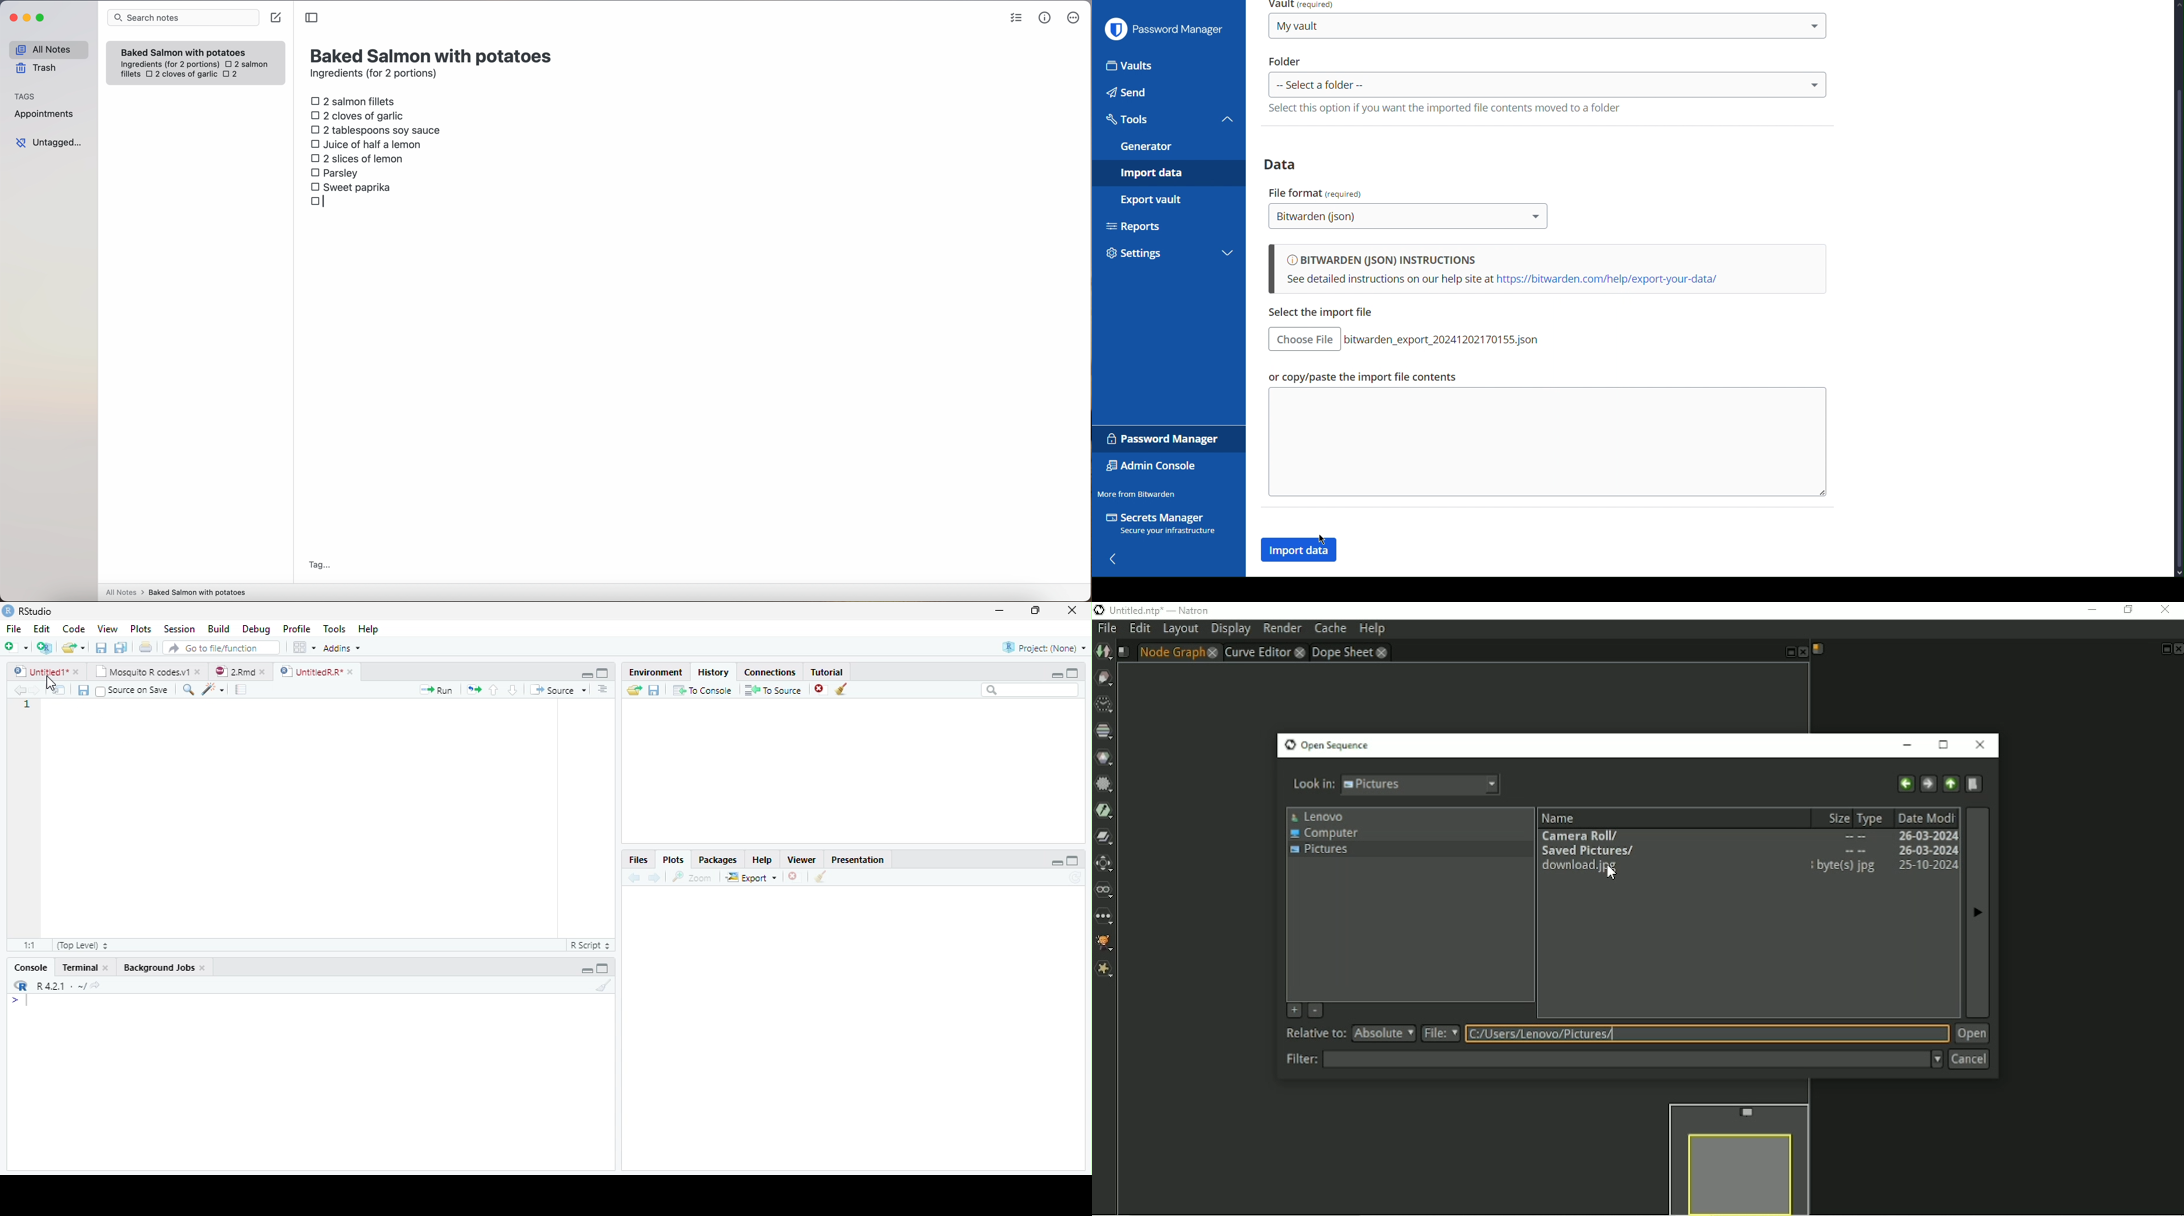 The image size is (2184, 1232). Describe the element at coordinates (369, 628) in the screenshot. I see `Help` at that location.